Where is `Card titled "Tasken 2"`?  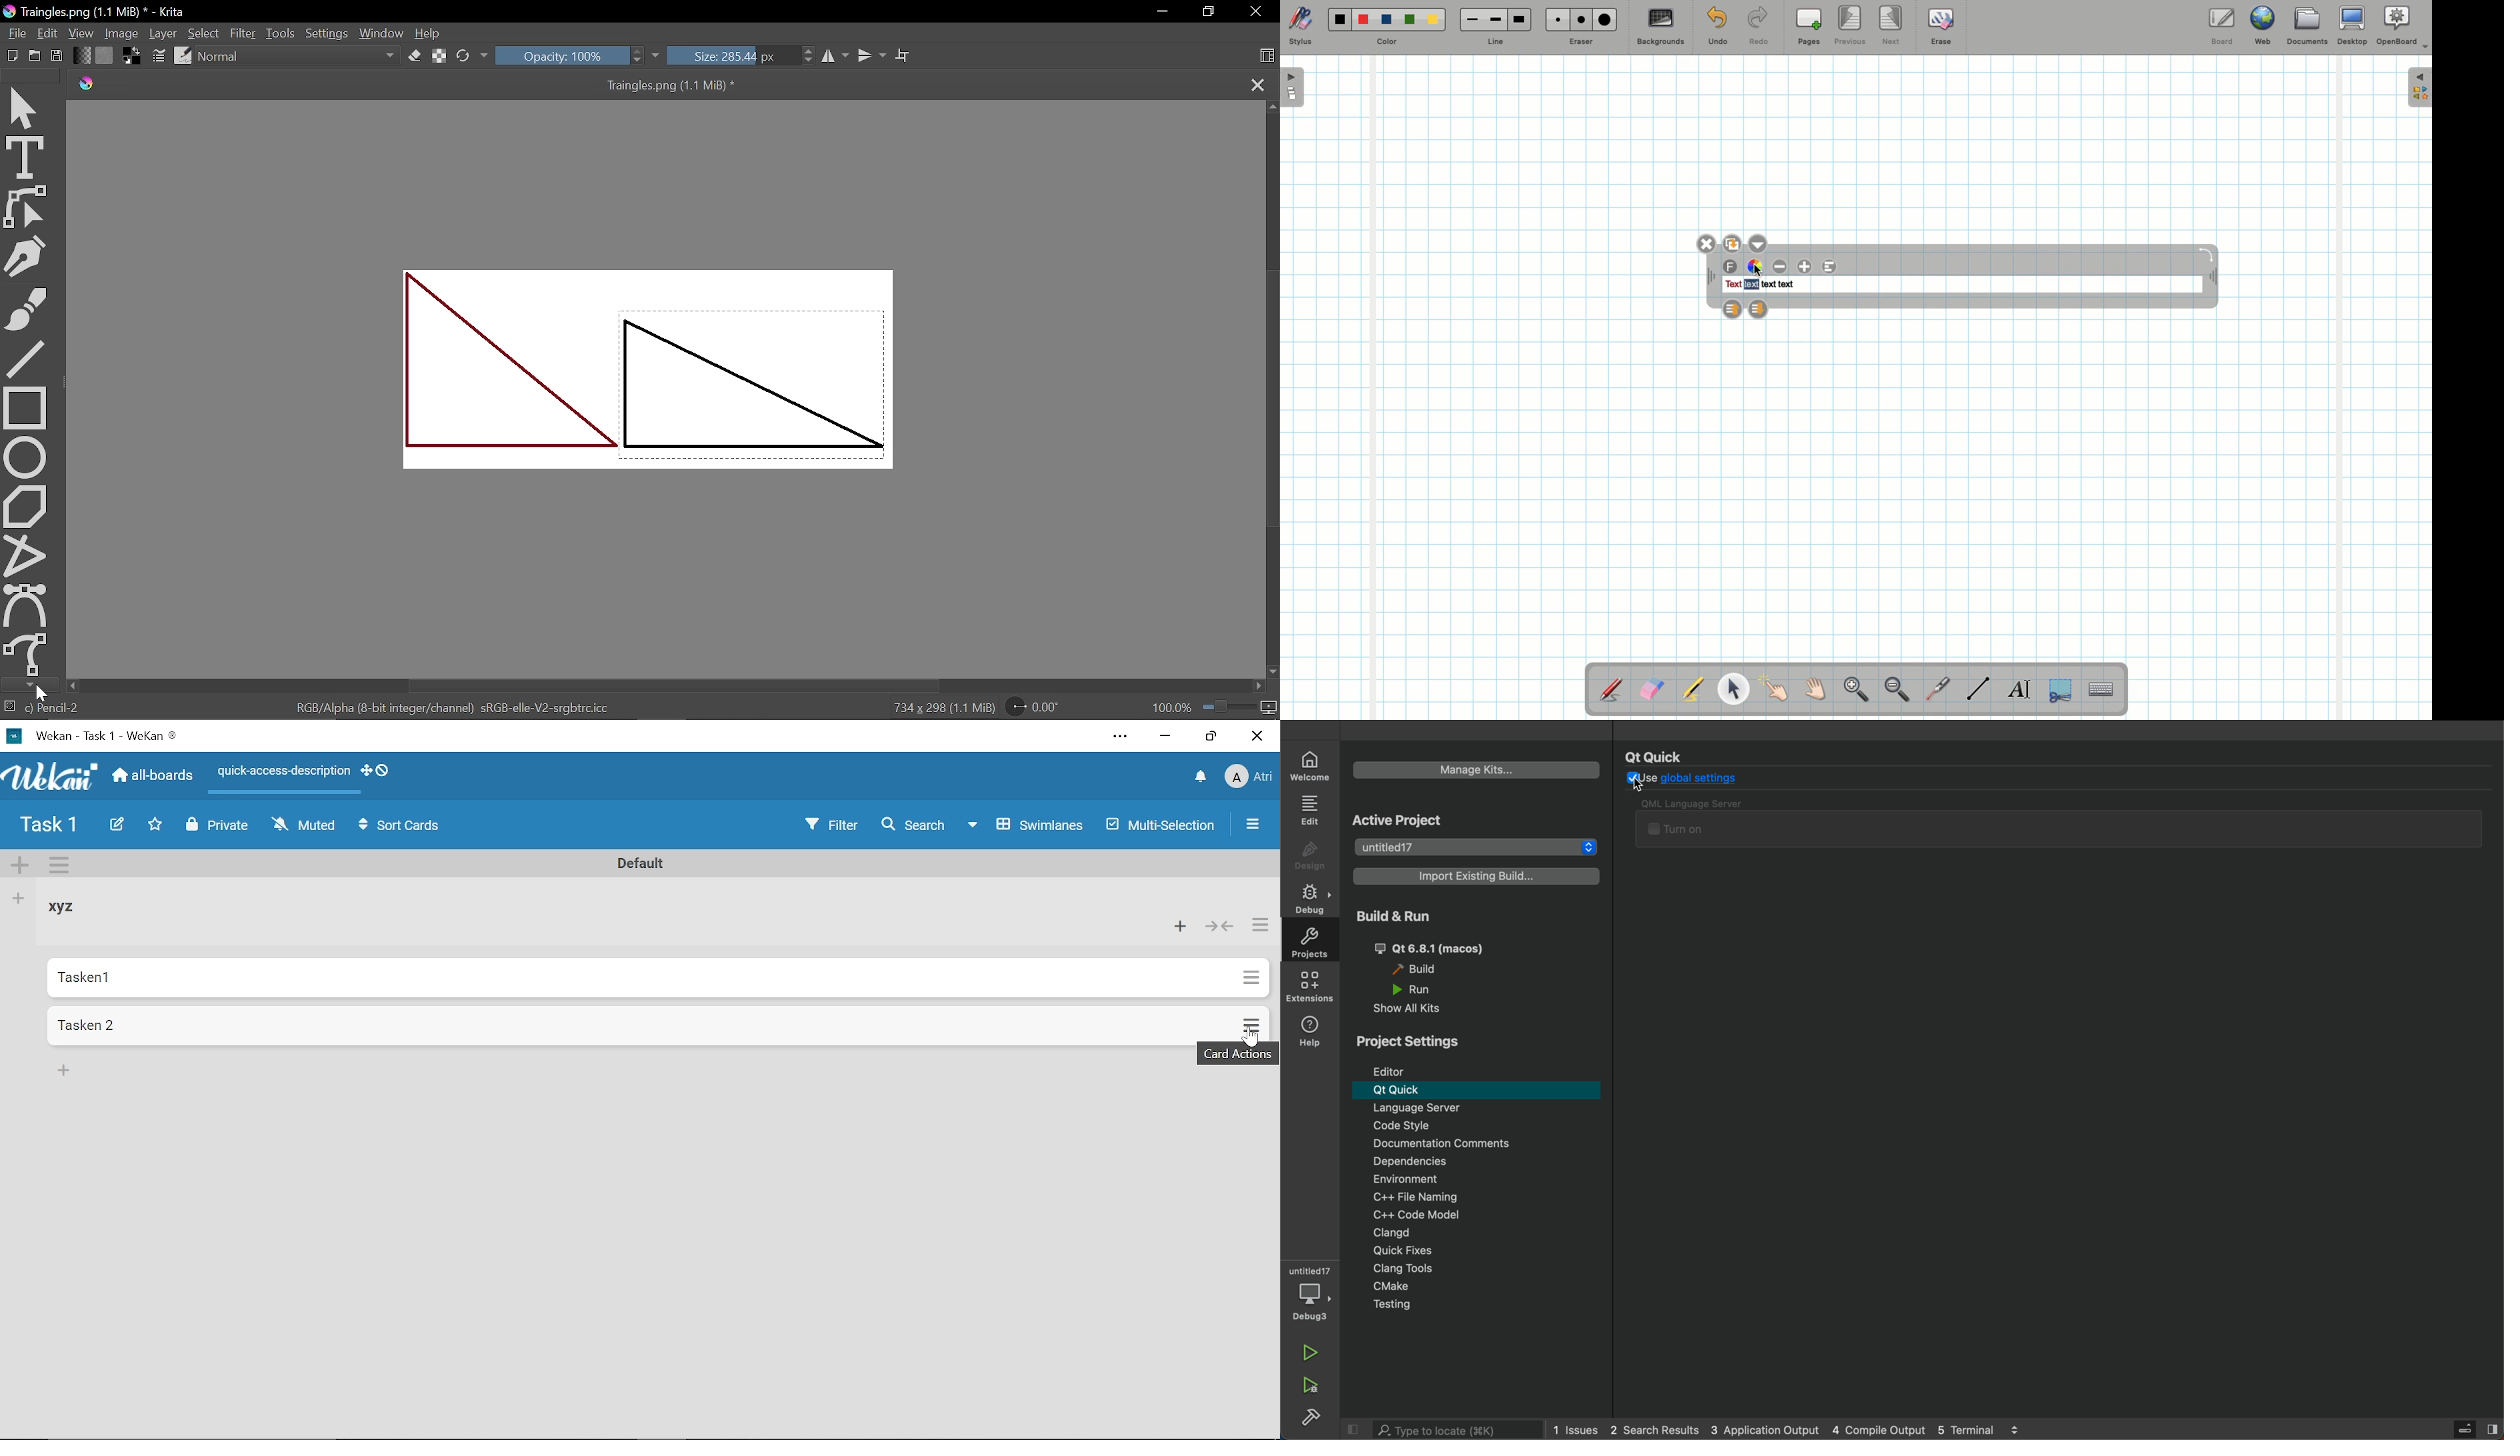 Card titled "Tasken 2" is located at coordinates (637, 1024).